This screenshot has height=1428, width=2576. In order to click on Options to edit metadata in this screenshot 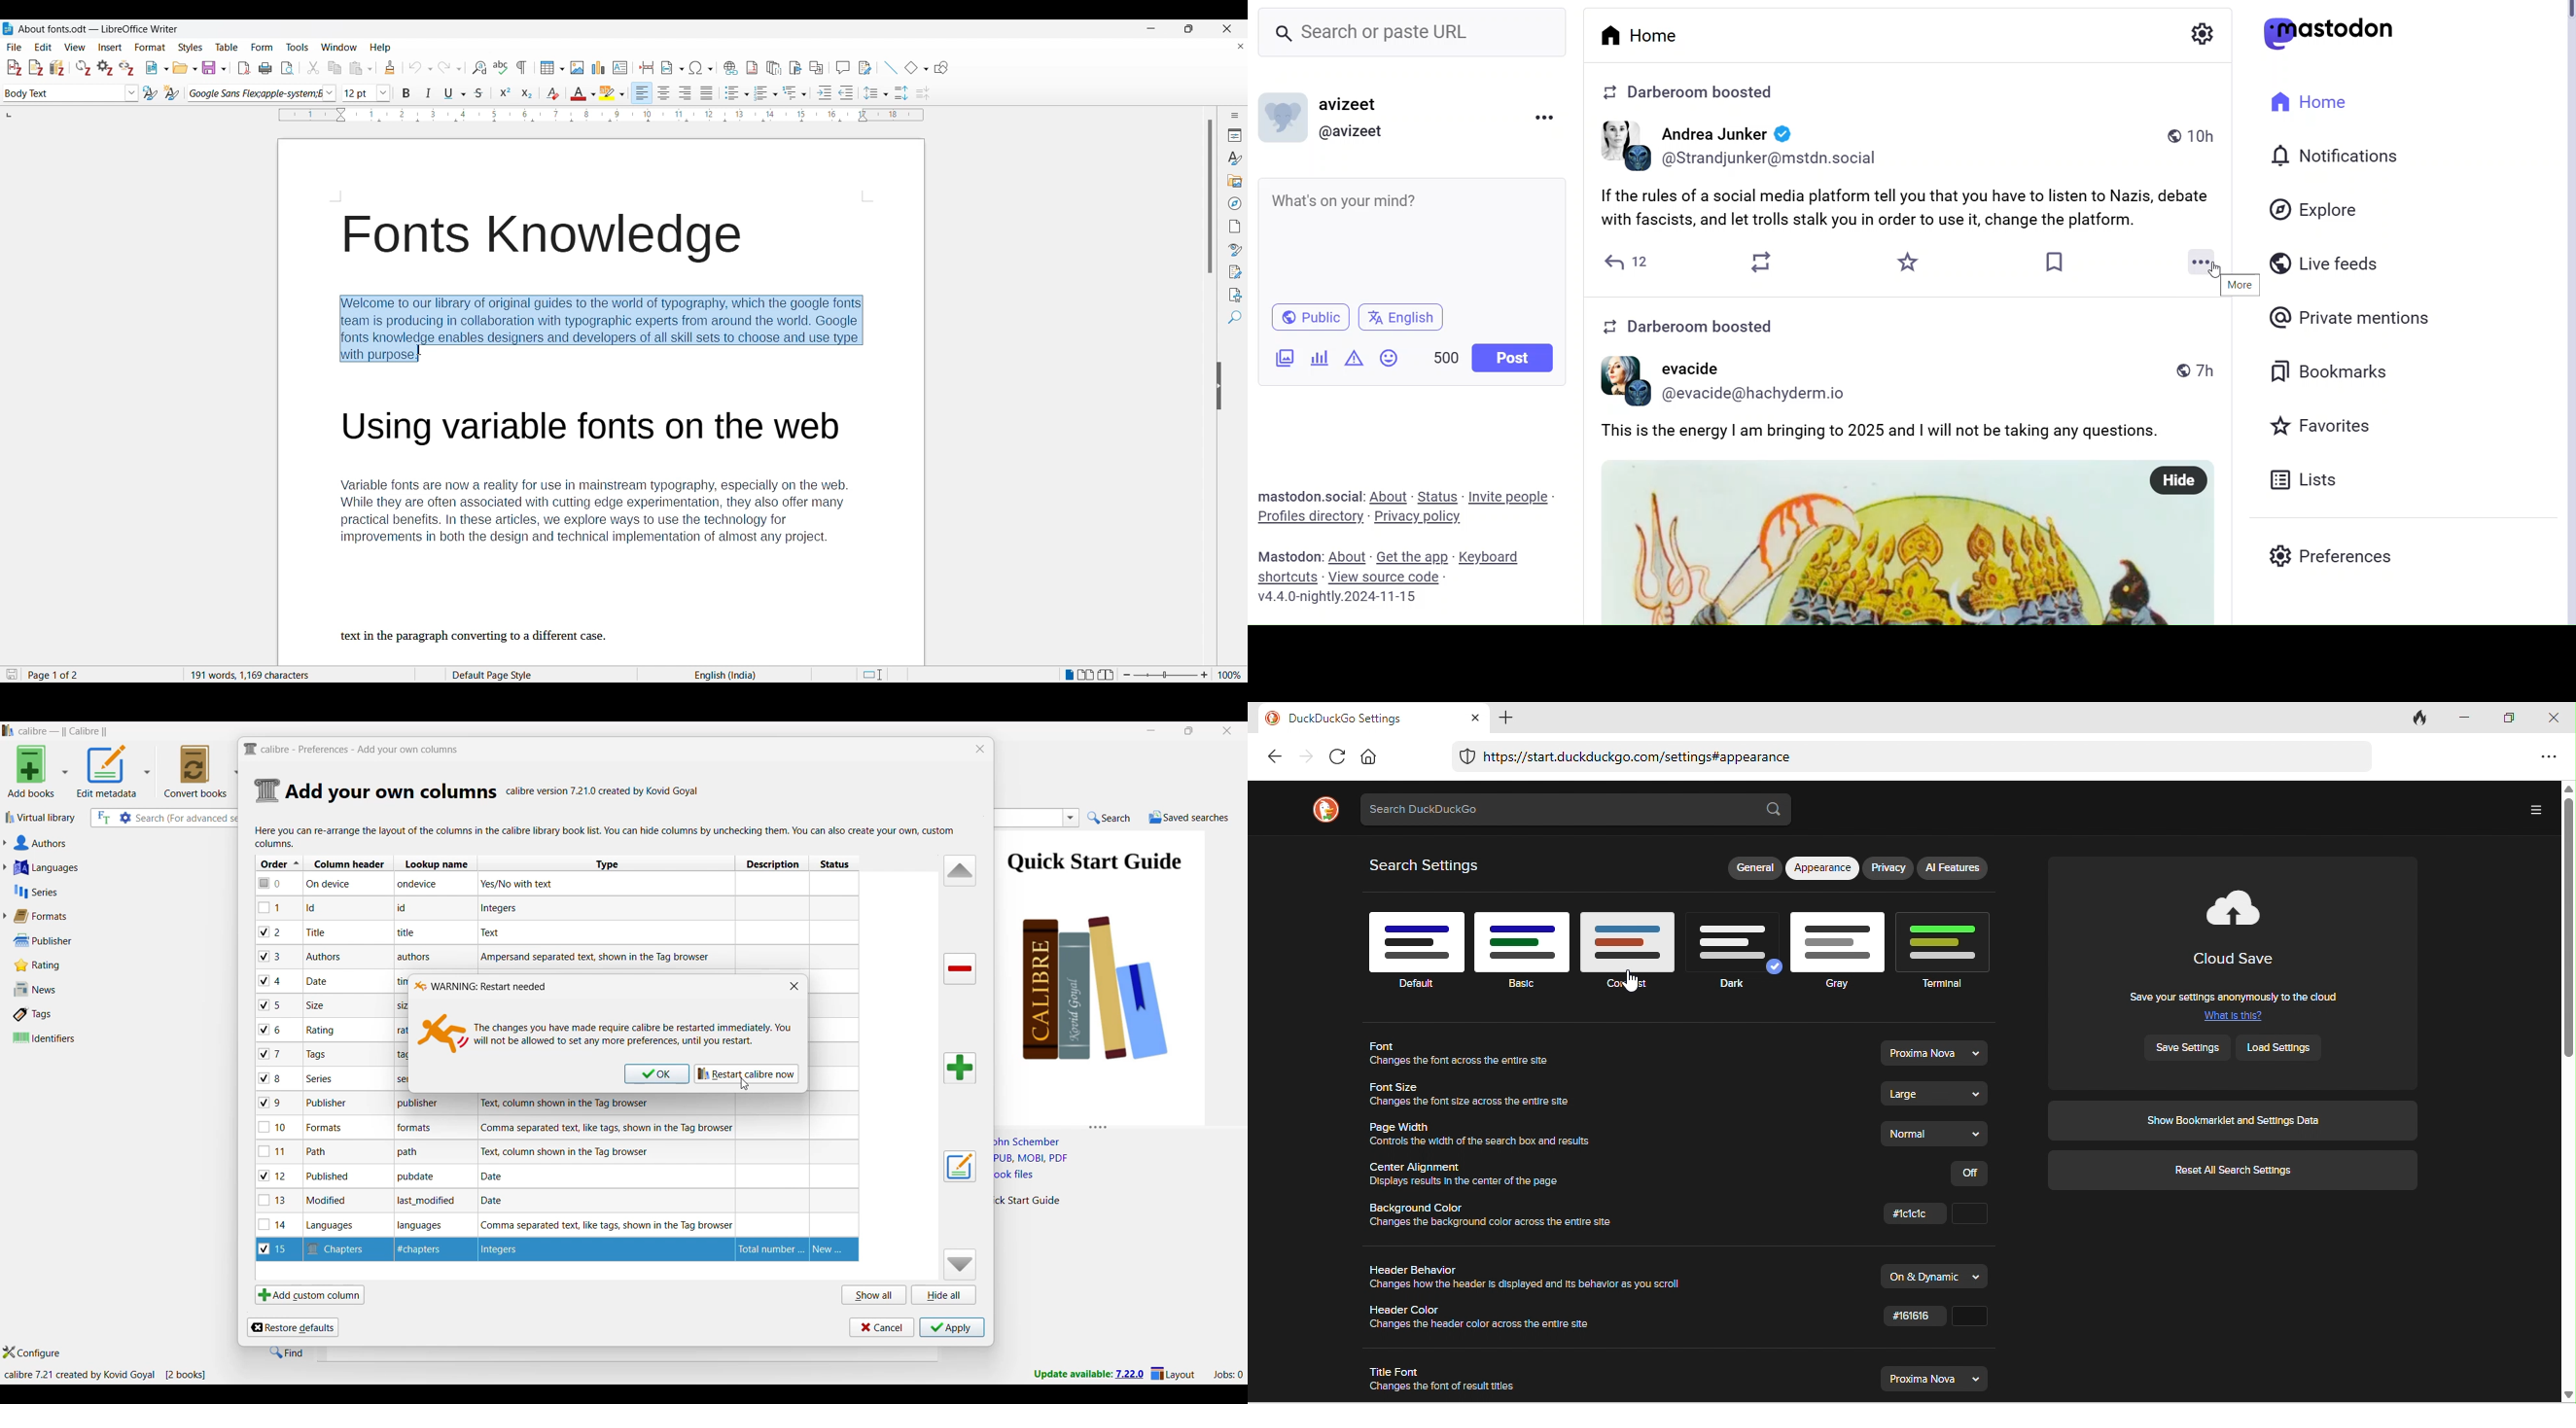, I will do `click(114, 771)`.